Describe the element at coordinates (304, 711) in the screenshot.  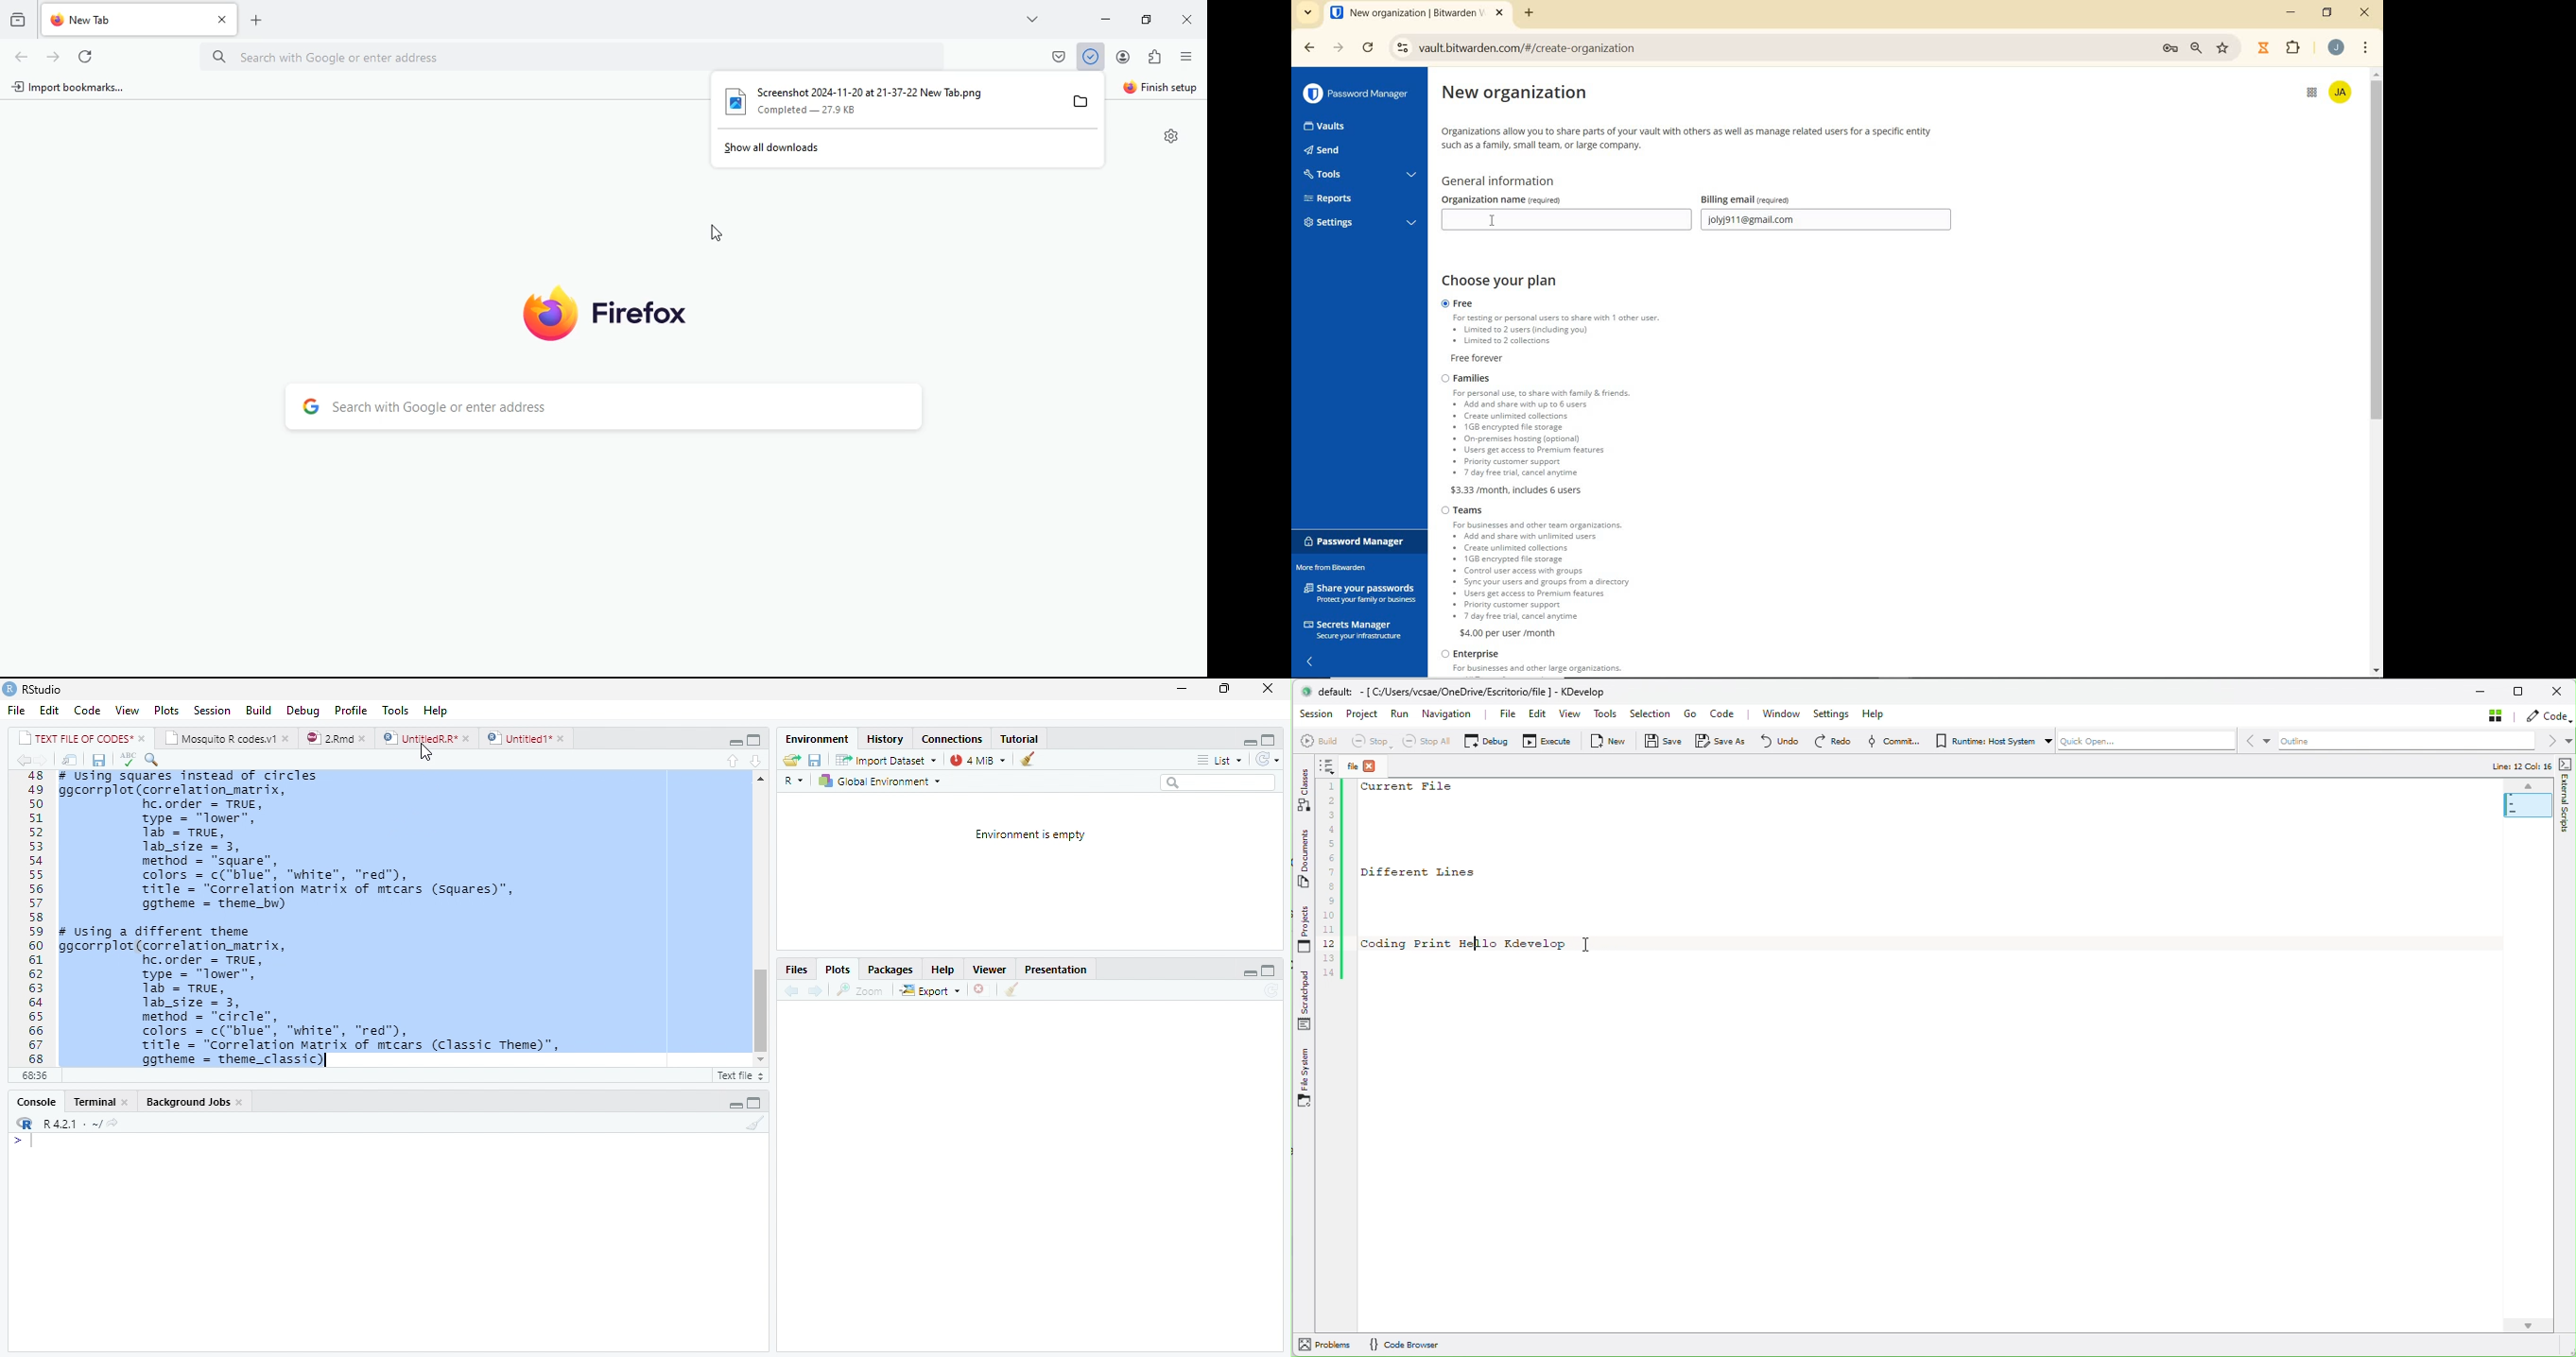
I see `Debug` at that location.